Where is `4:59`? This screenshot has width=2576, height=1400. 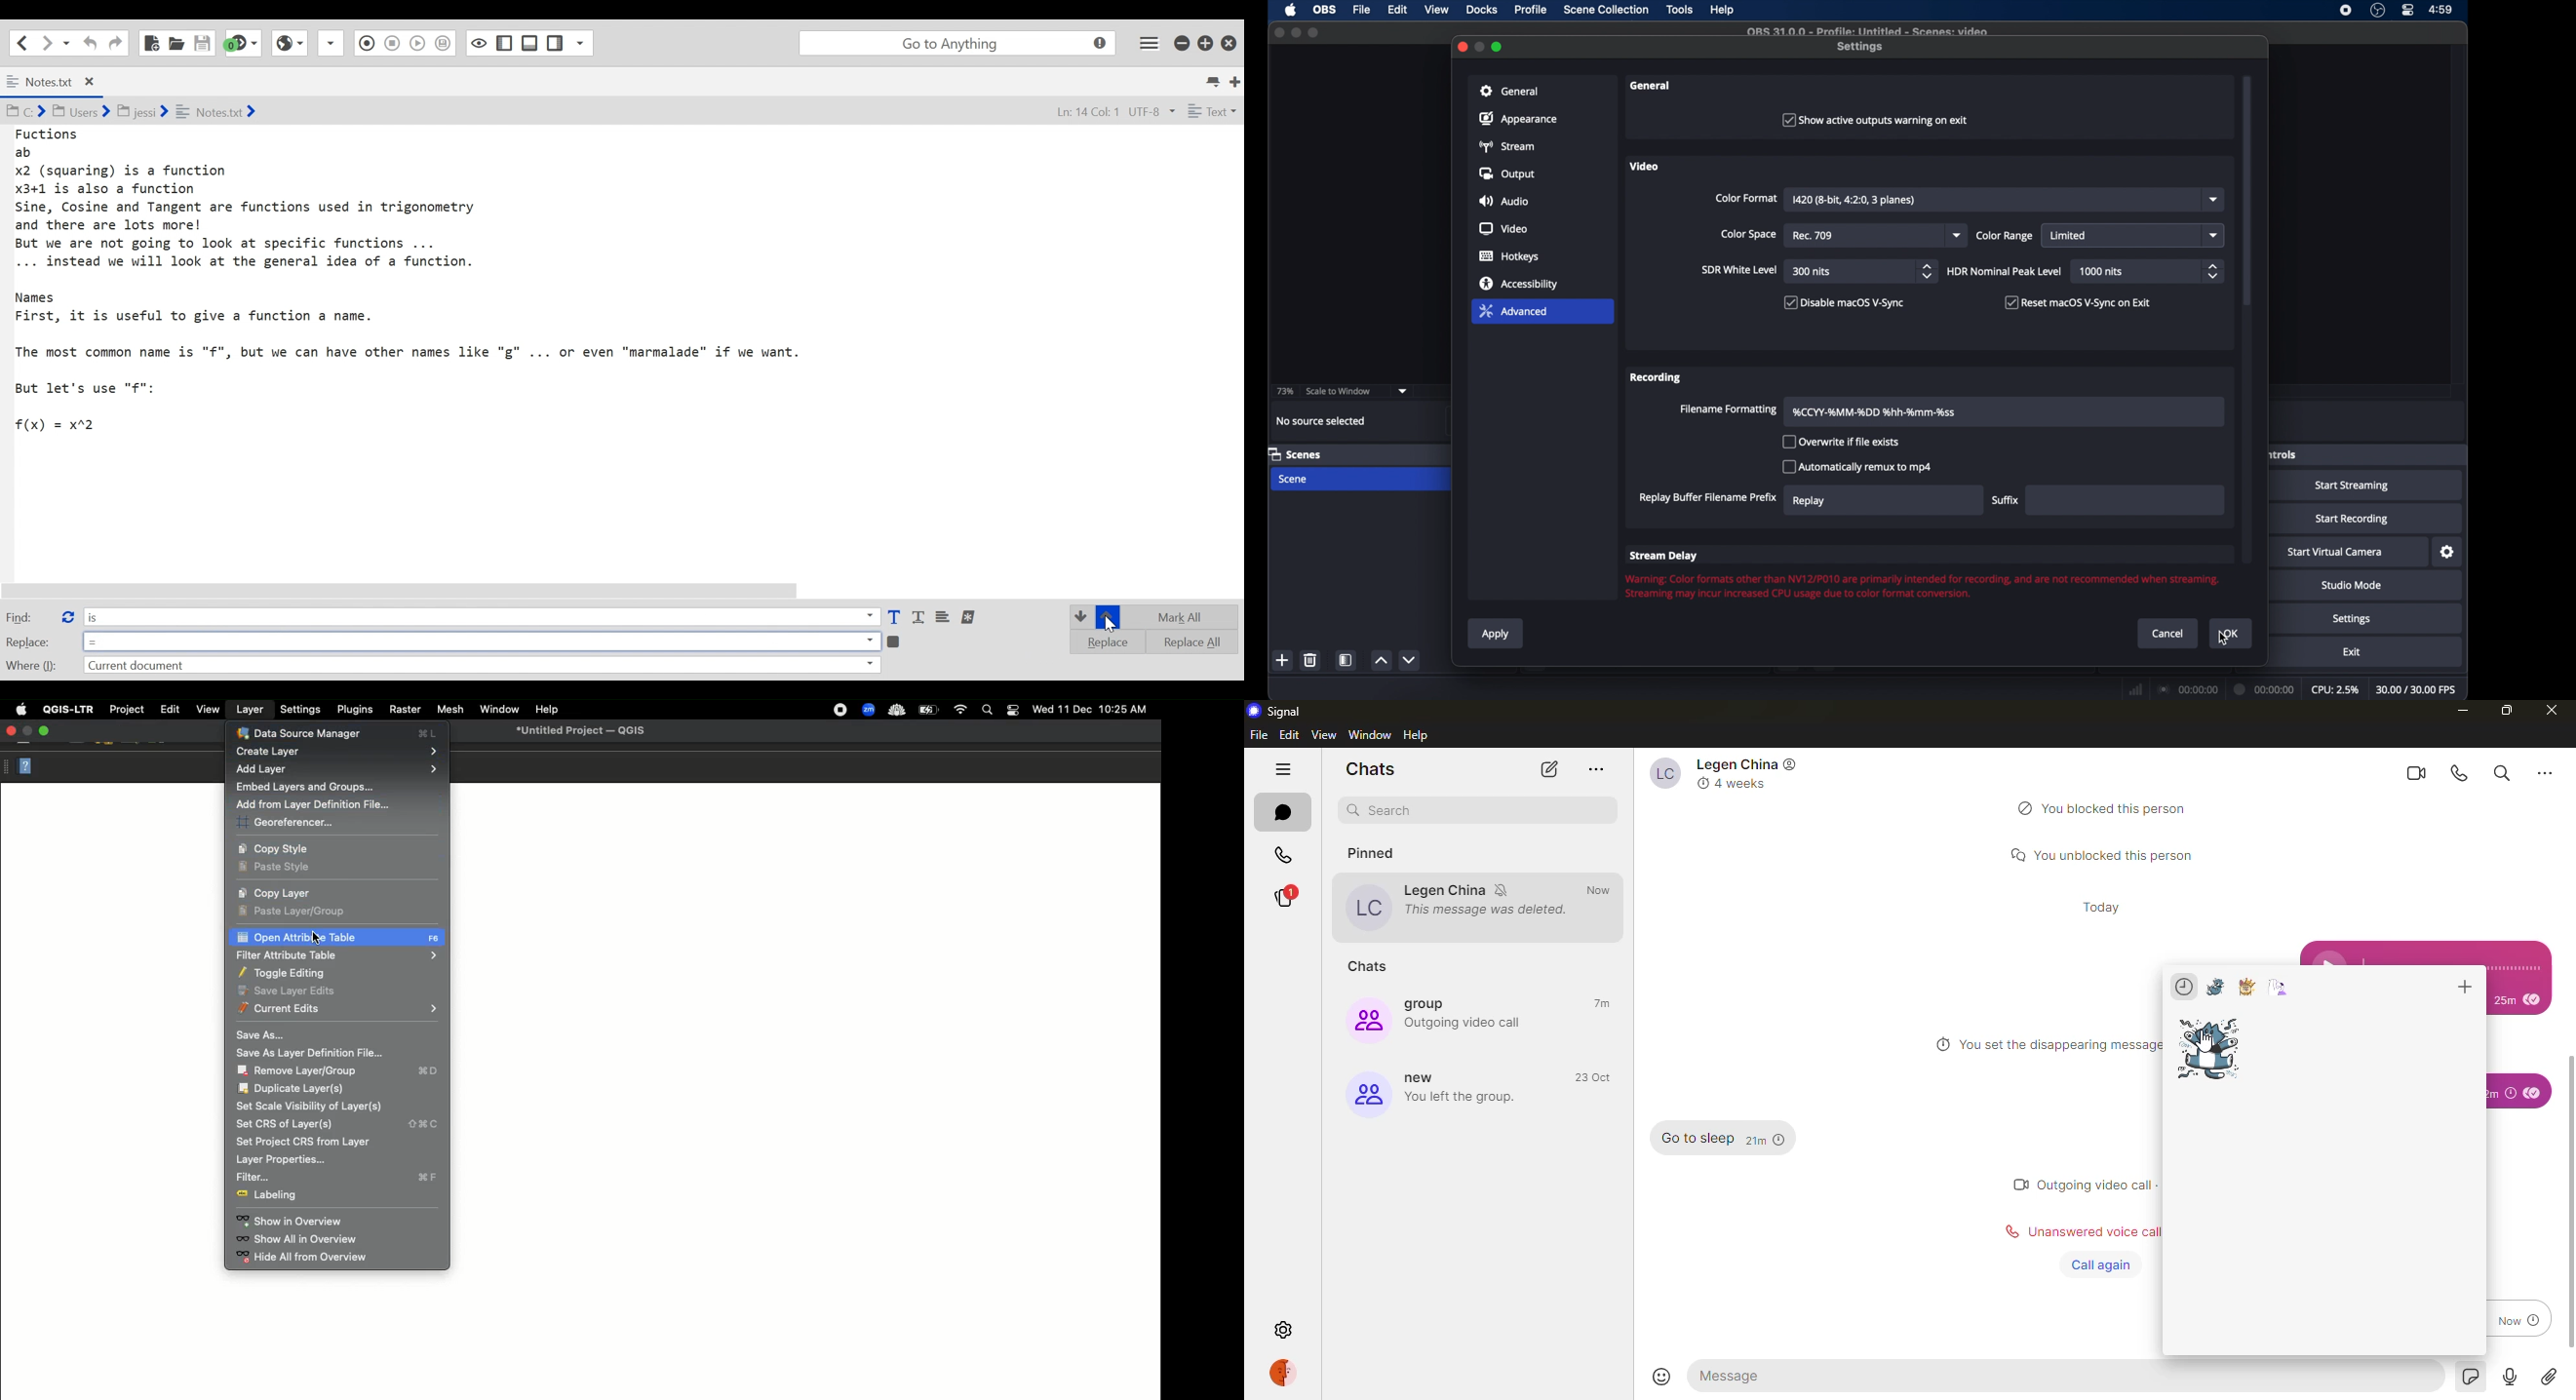 4:59 is located at coordinates (2441, 10).